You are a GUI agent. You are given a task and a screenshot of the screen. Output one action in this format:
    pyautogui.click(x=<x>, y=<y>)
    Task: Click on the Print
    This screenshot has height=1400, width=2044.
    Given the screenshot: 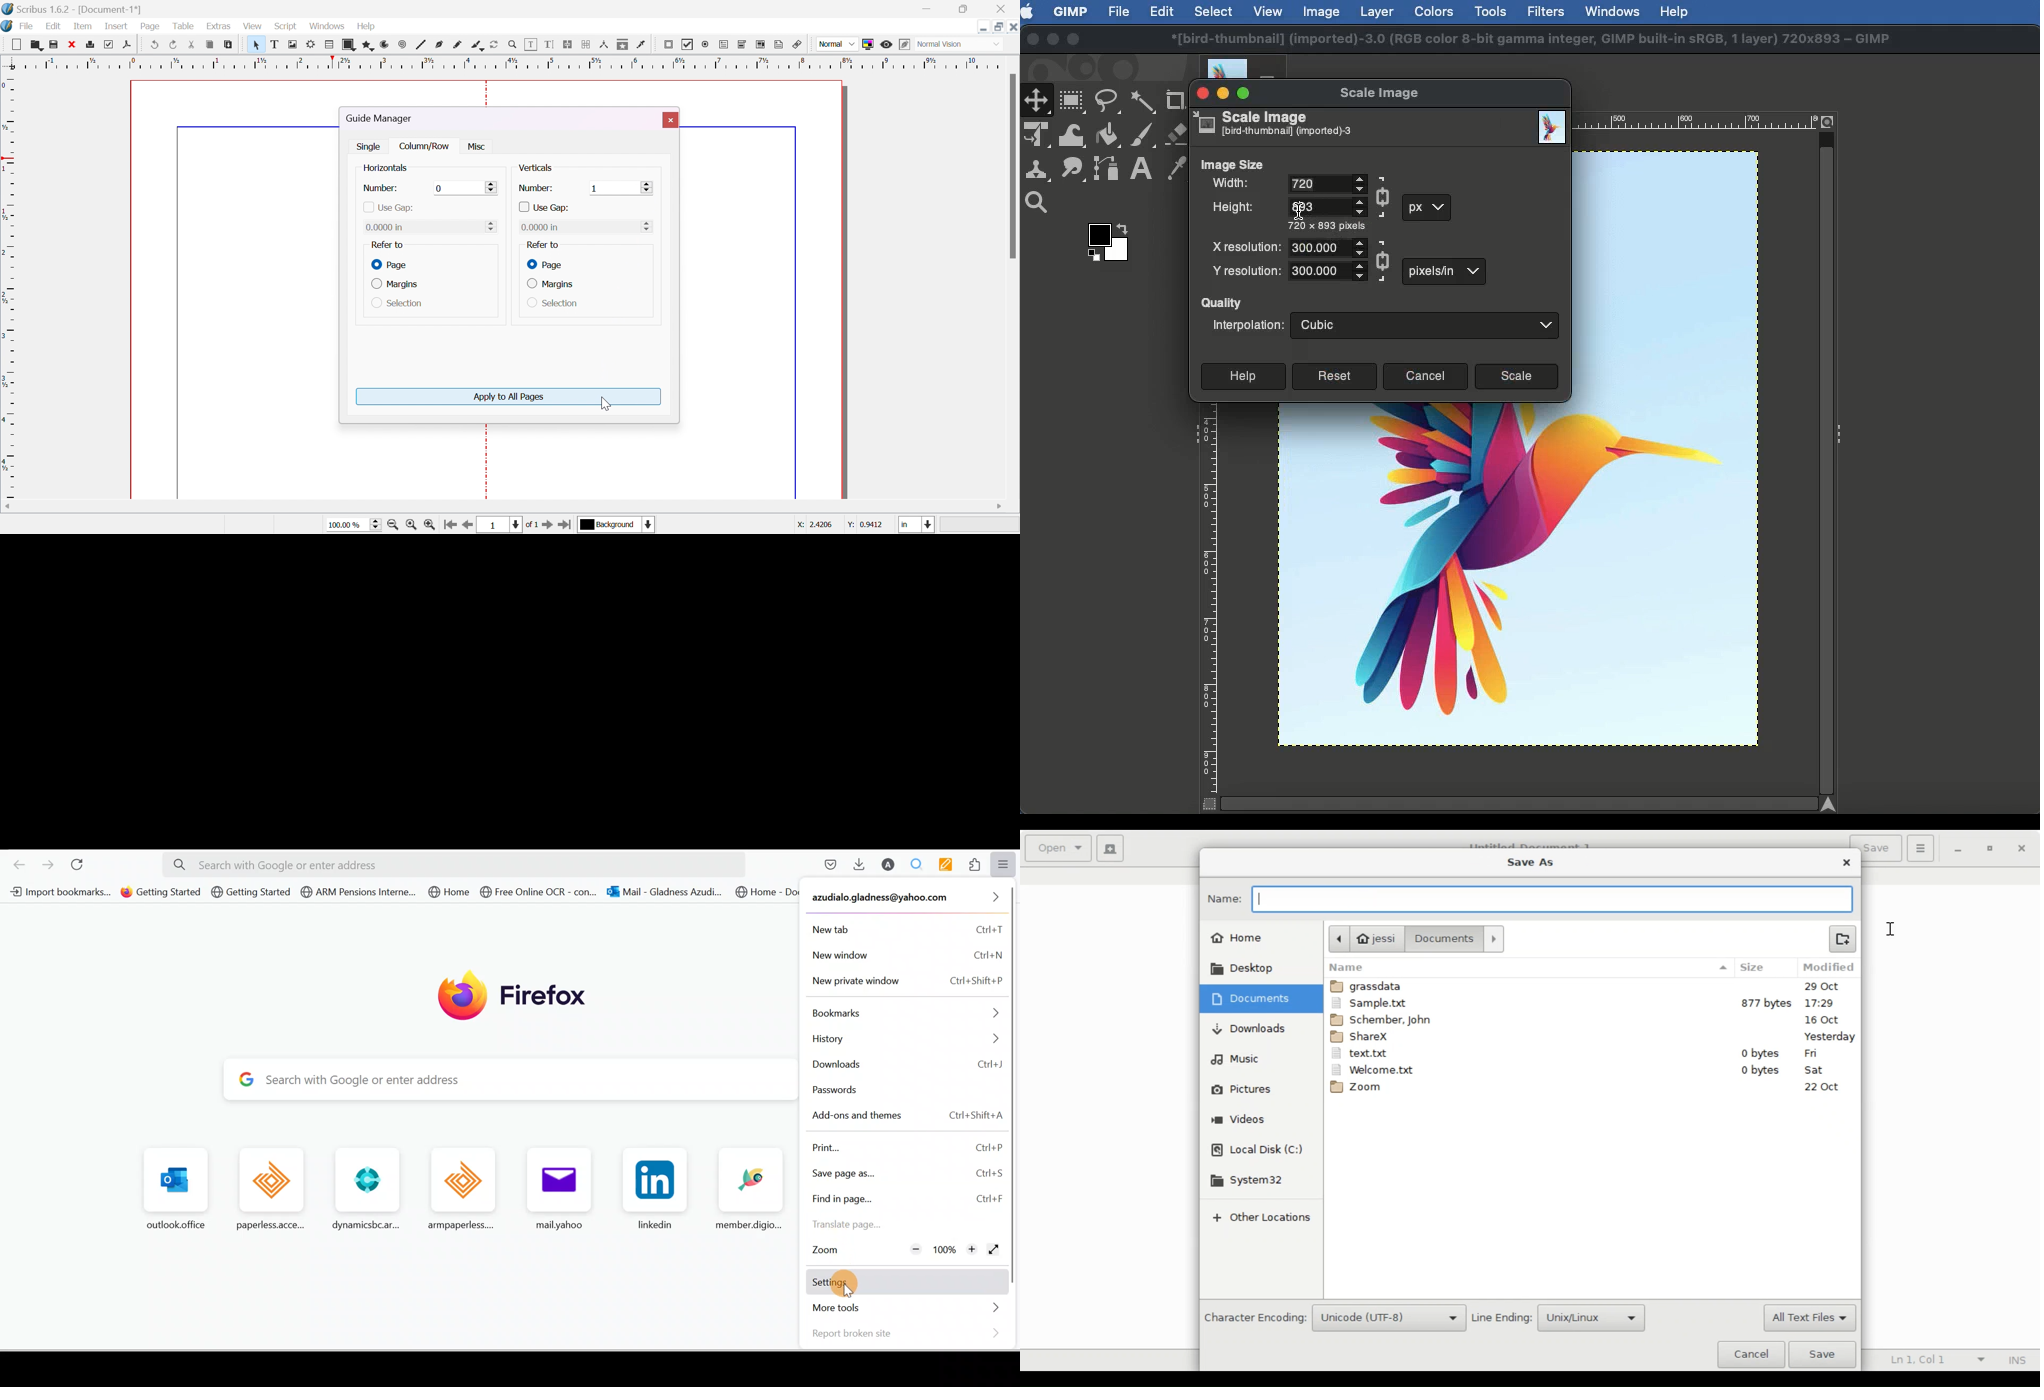 What is the action you would take?
    pyautogui.click(x=907, y=1147)
    